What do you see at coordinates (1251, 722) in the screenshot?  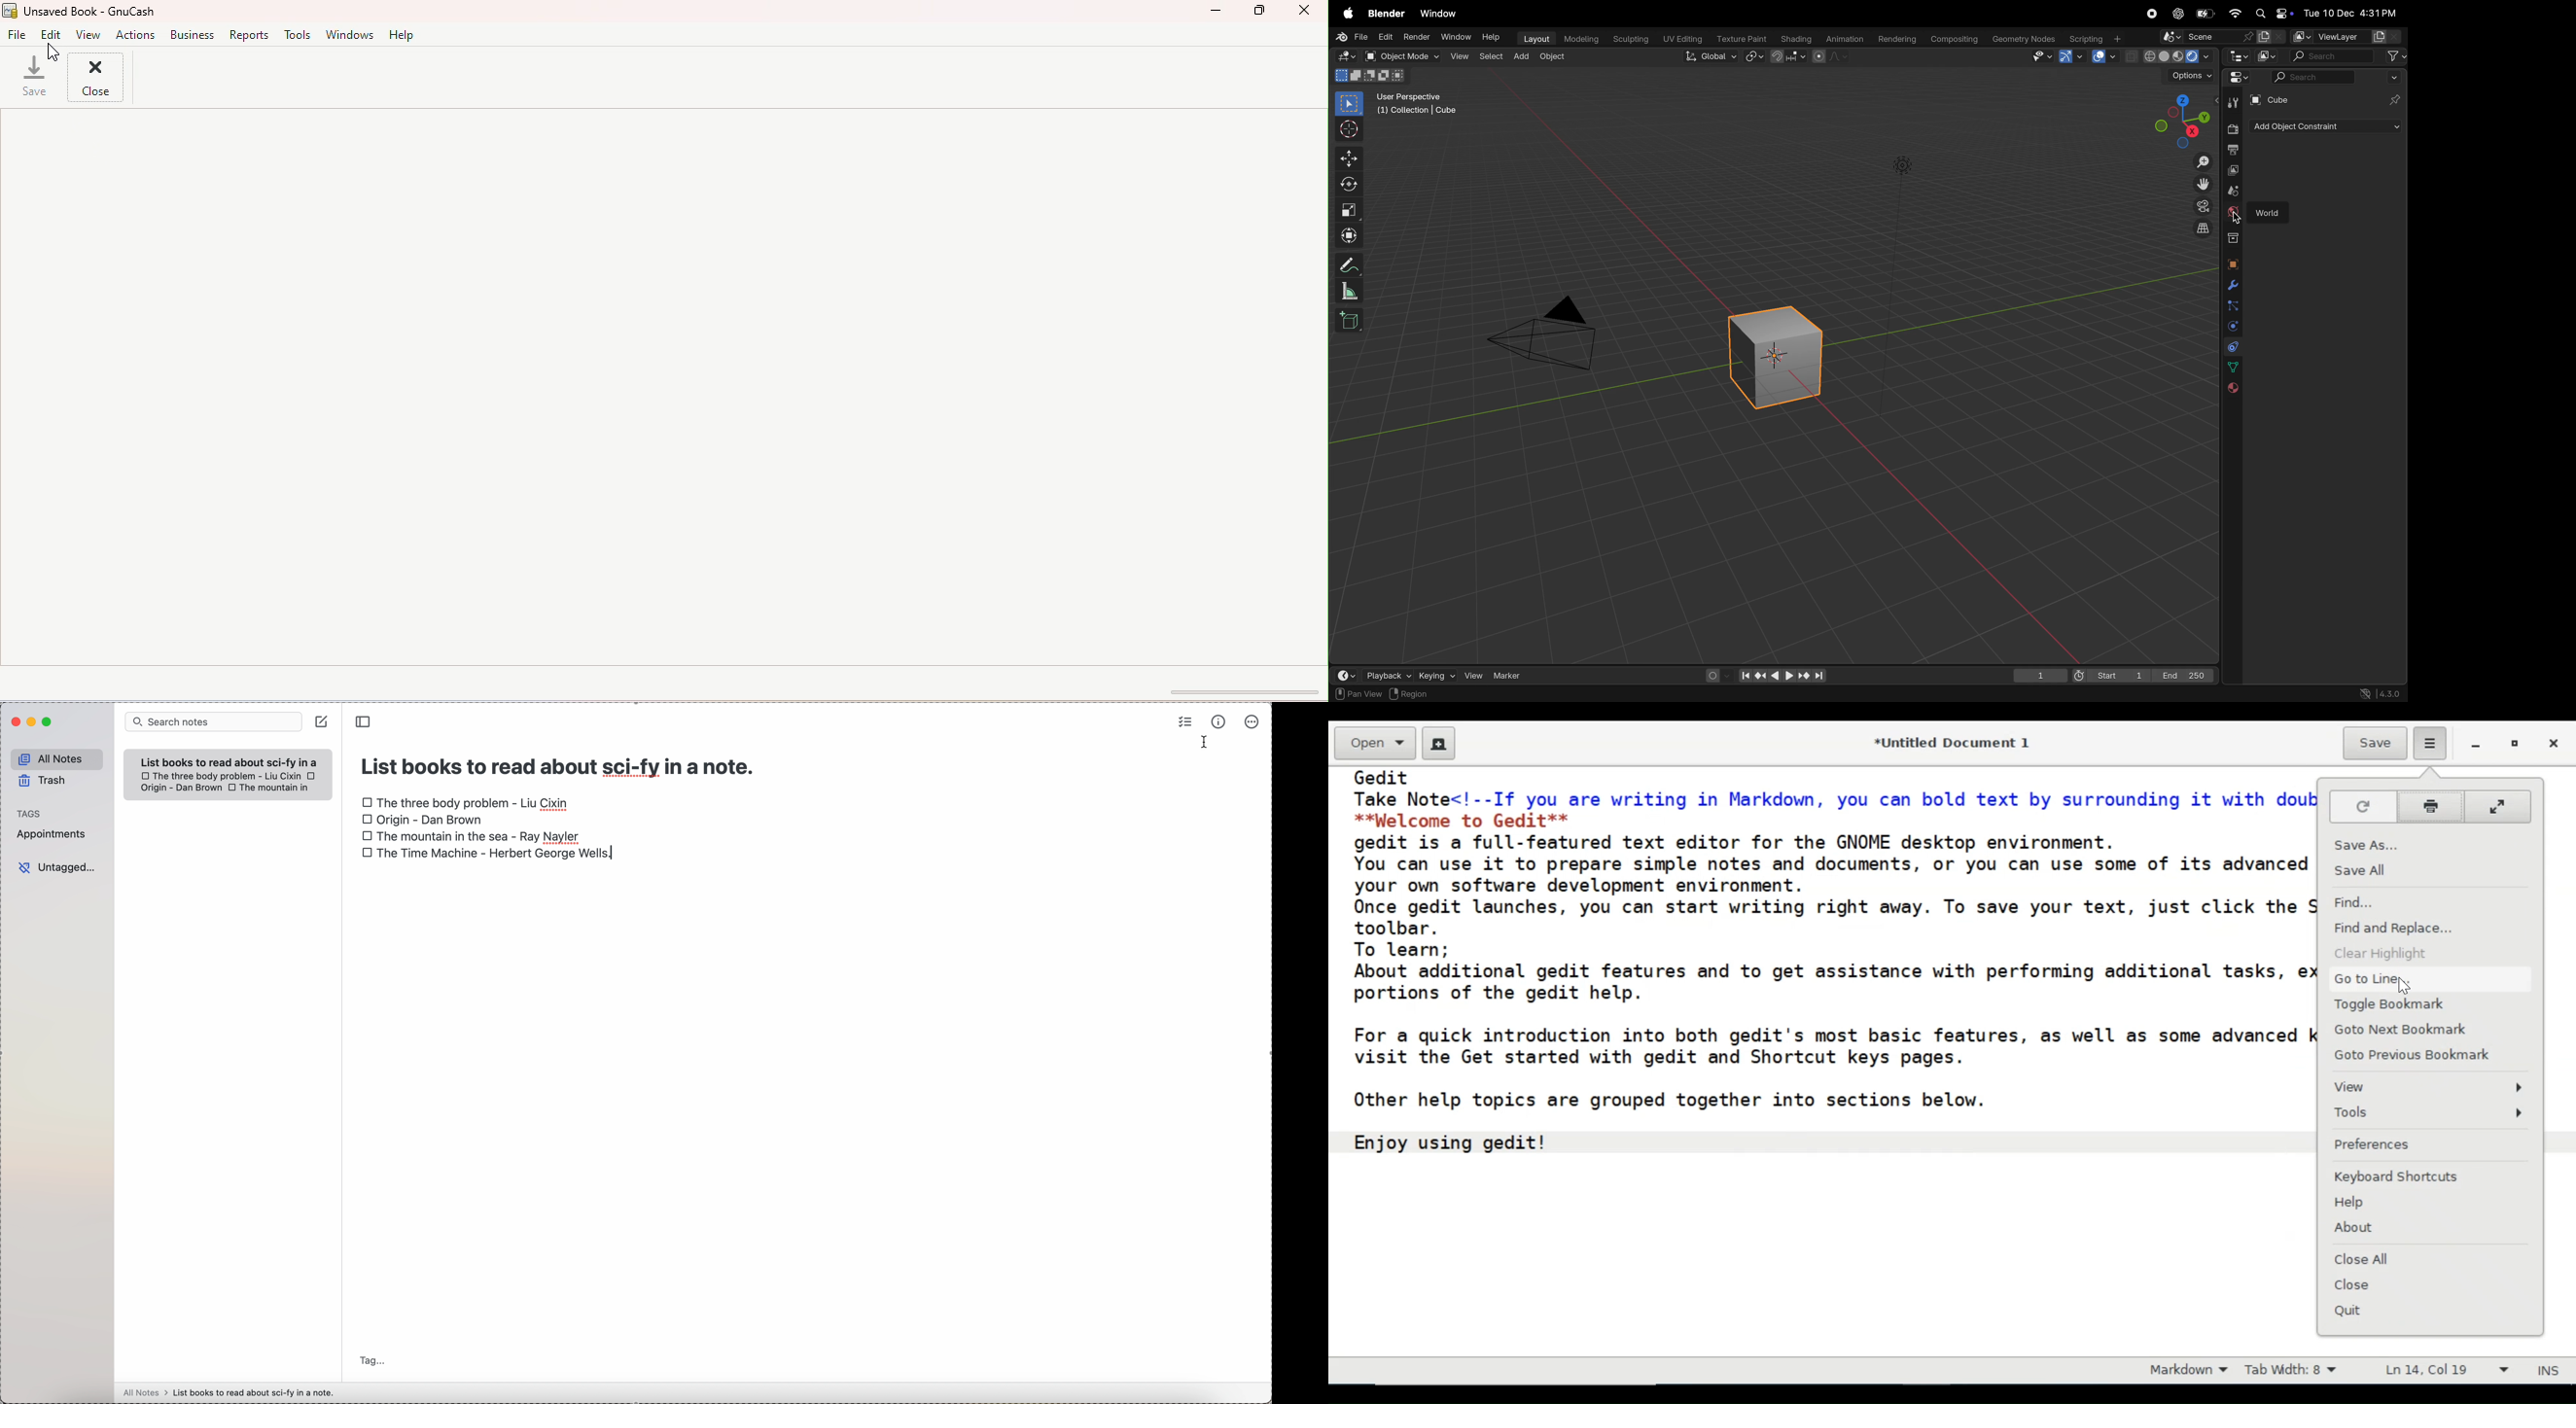 I see `more options` at bounding box center [1251, 722].